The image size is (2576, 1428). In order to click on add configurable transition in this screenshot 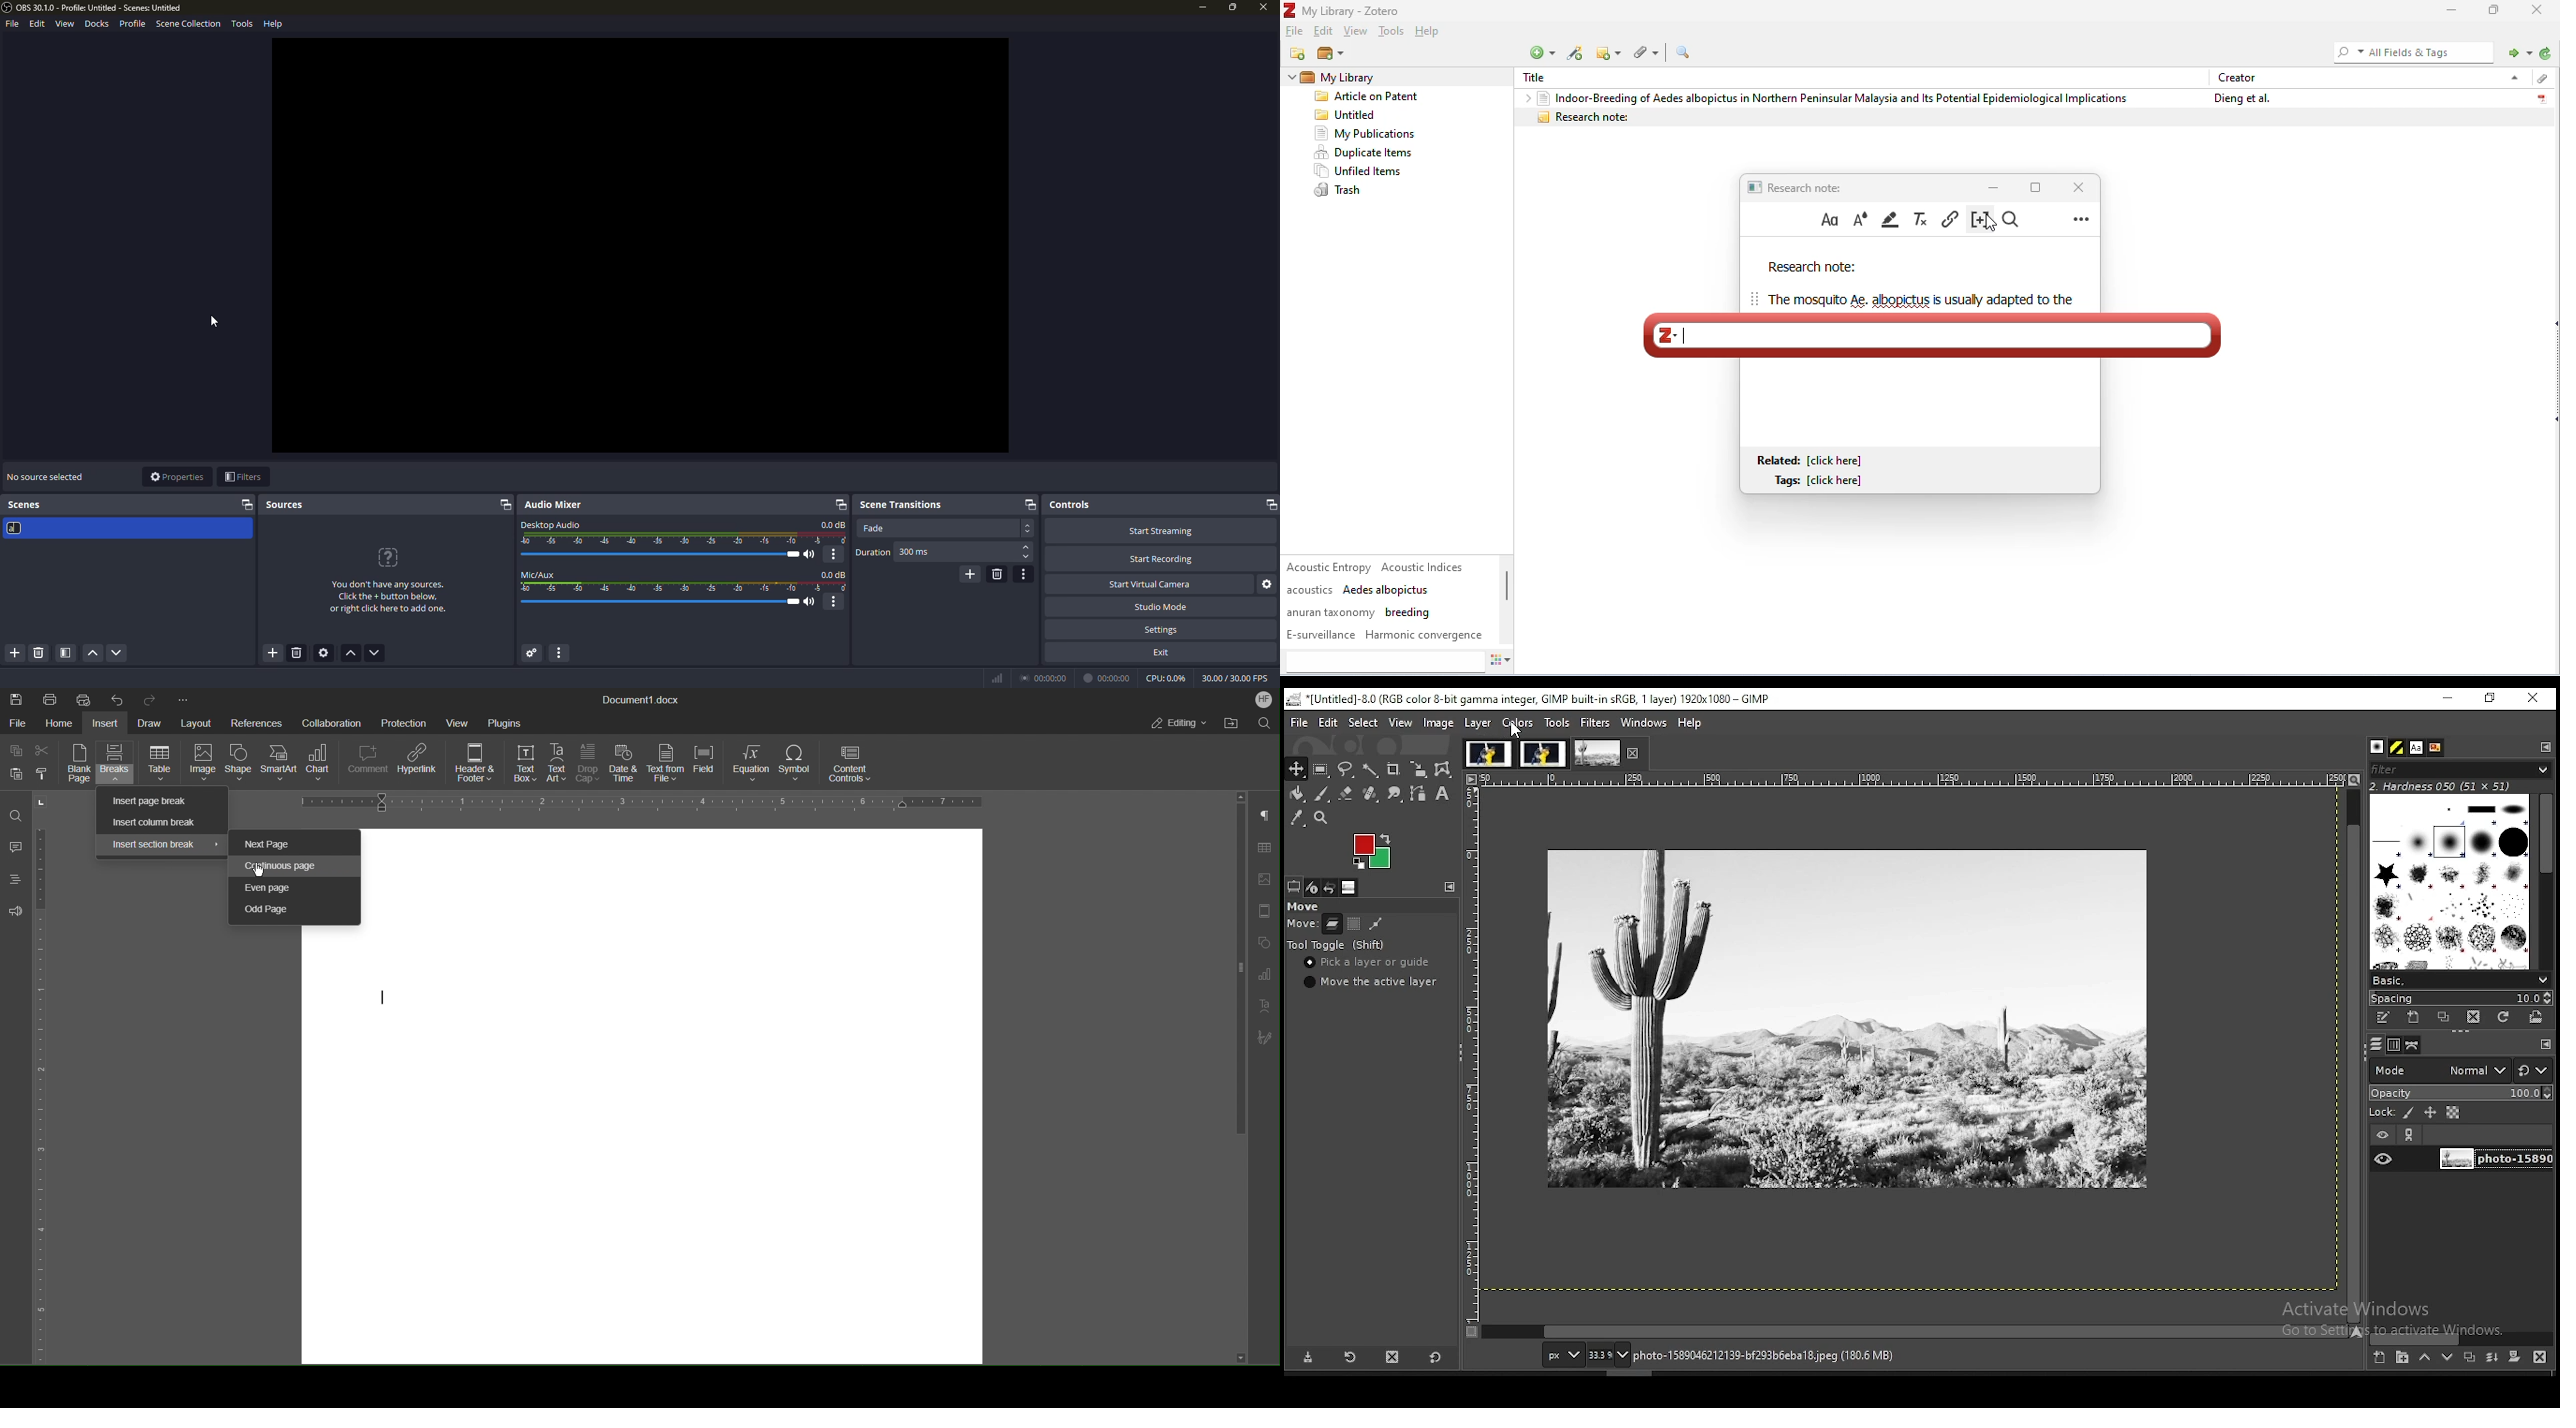, I will do `click(969, 573)`.